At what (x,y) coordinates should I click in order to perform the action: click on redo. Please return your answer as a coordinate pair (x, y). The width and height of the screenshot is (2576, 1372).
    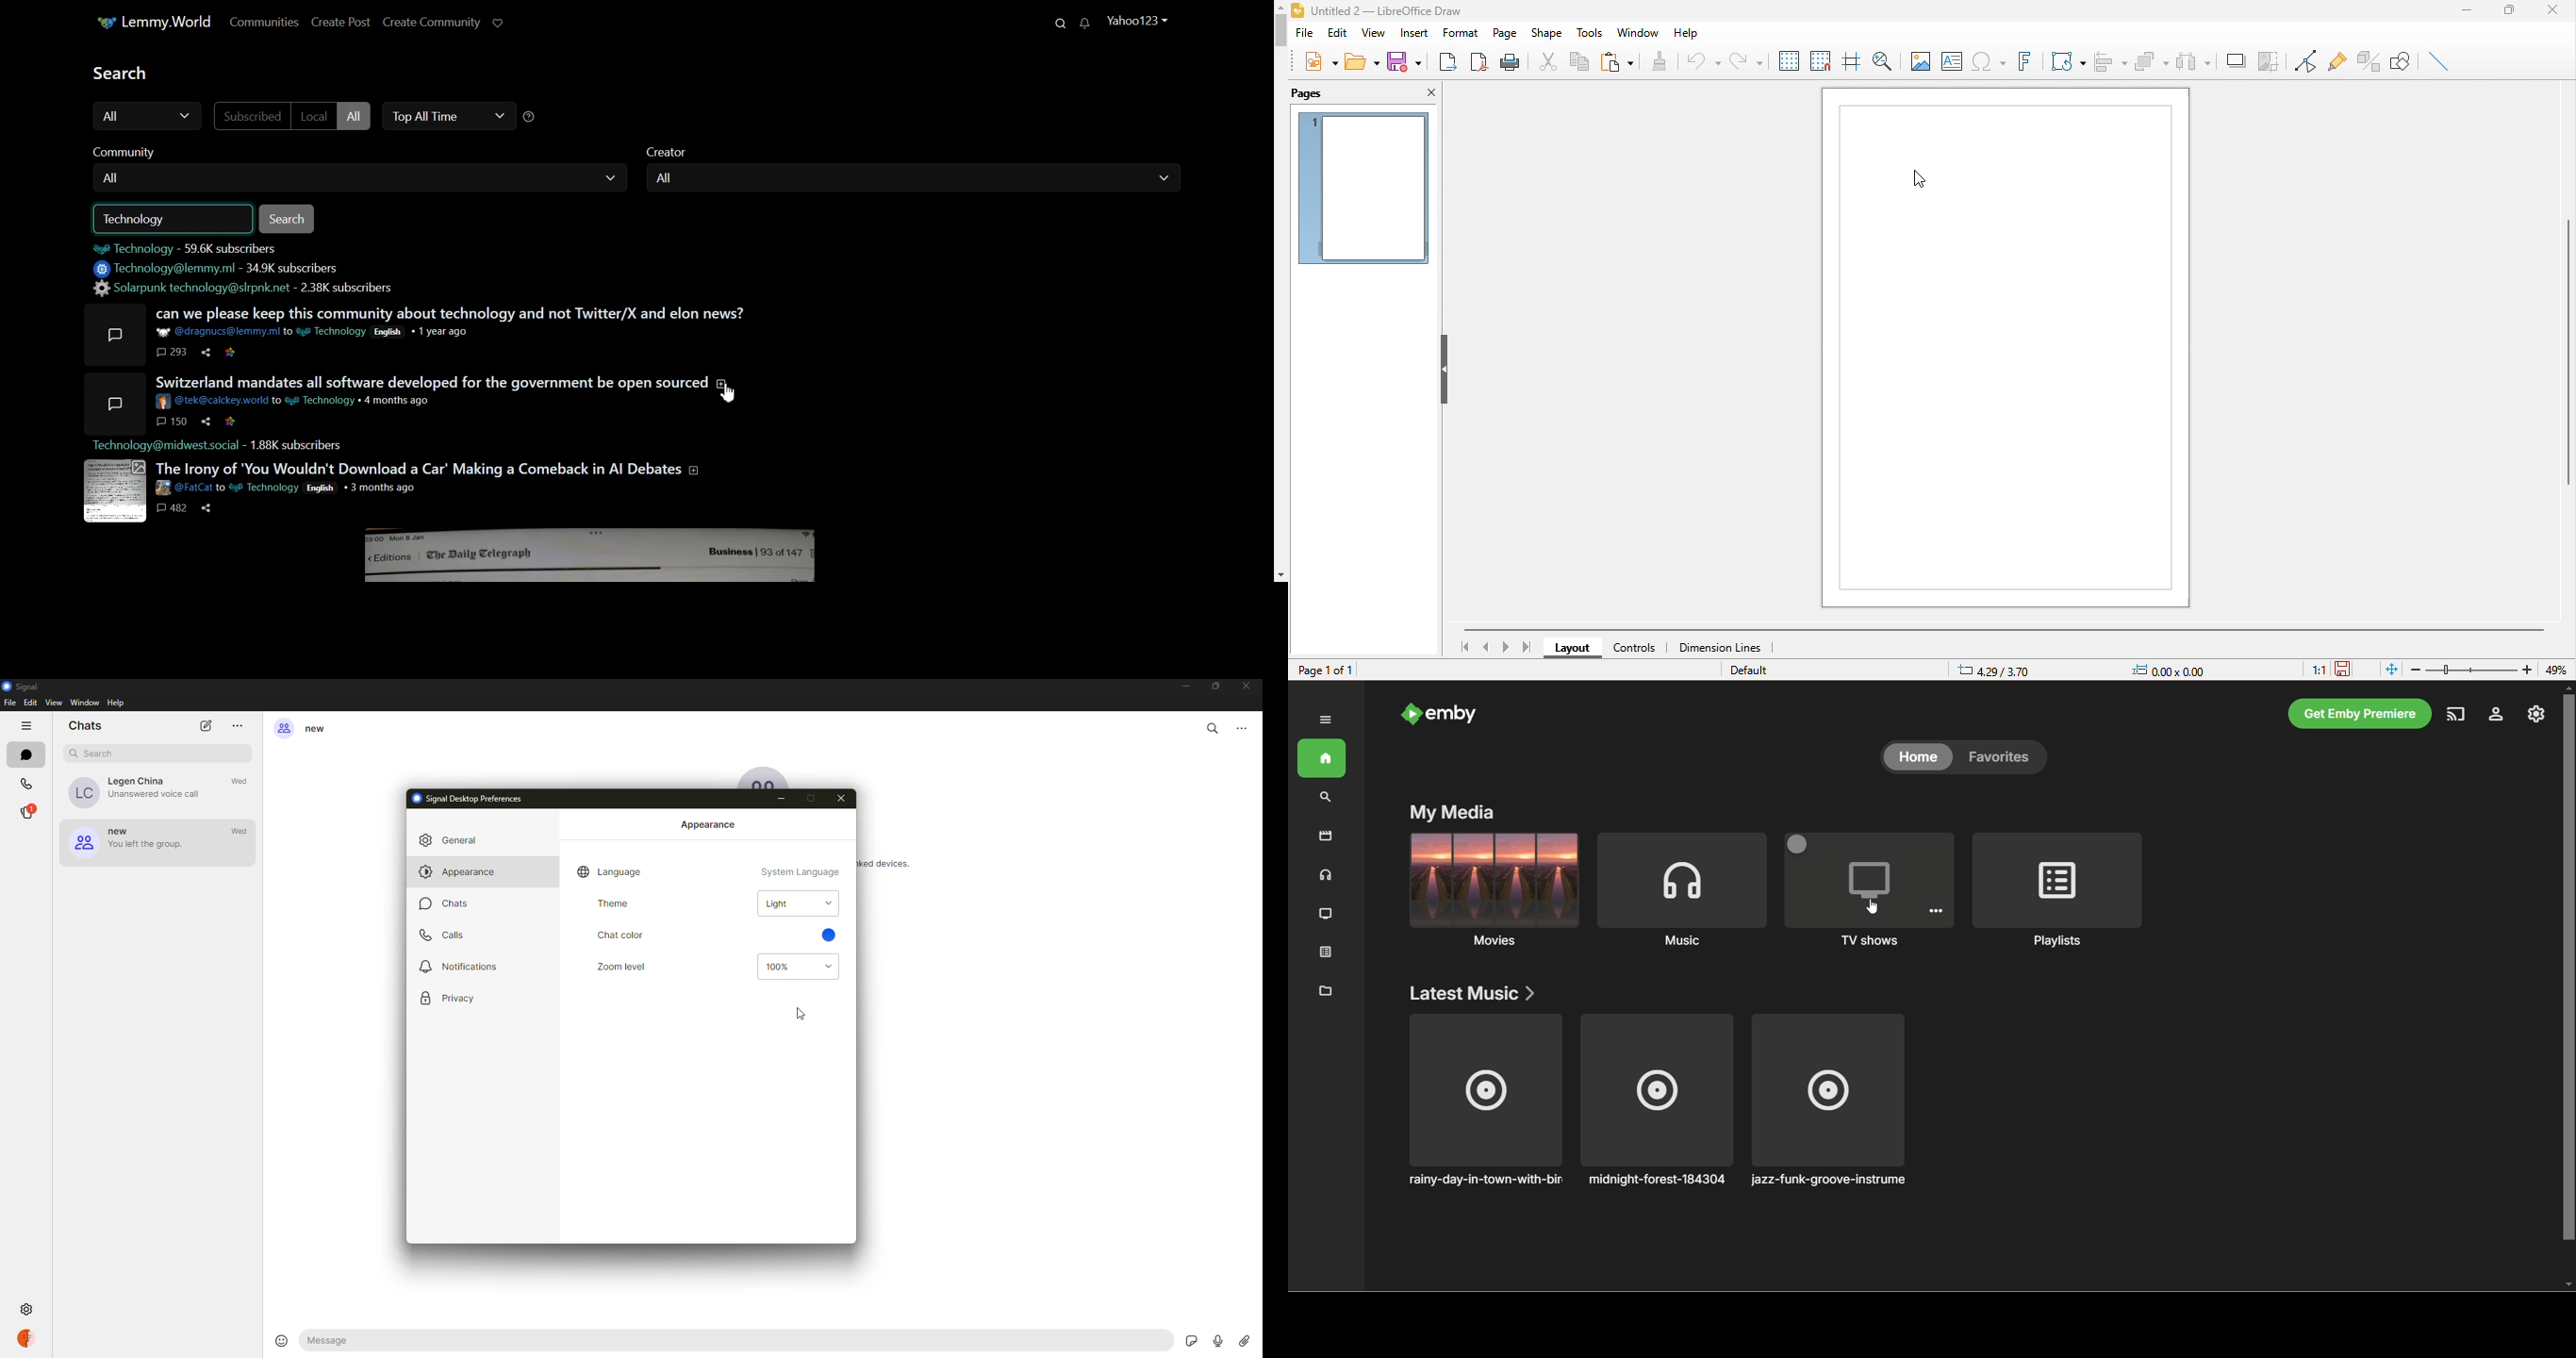
    Looking at the image, I should click on (1744, 60).